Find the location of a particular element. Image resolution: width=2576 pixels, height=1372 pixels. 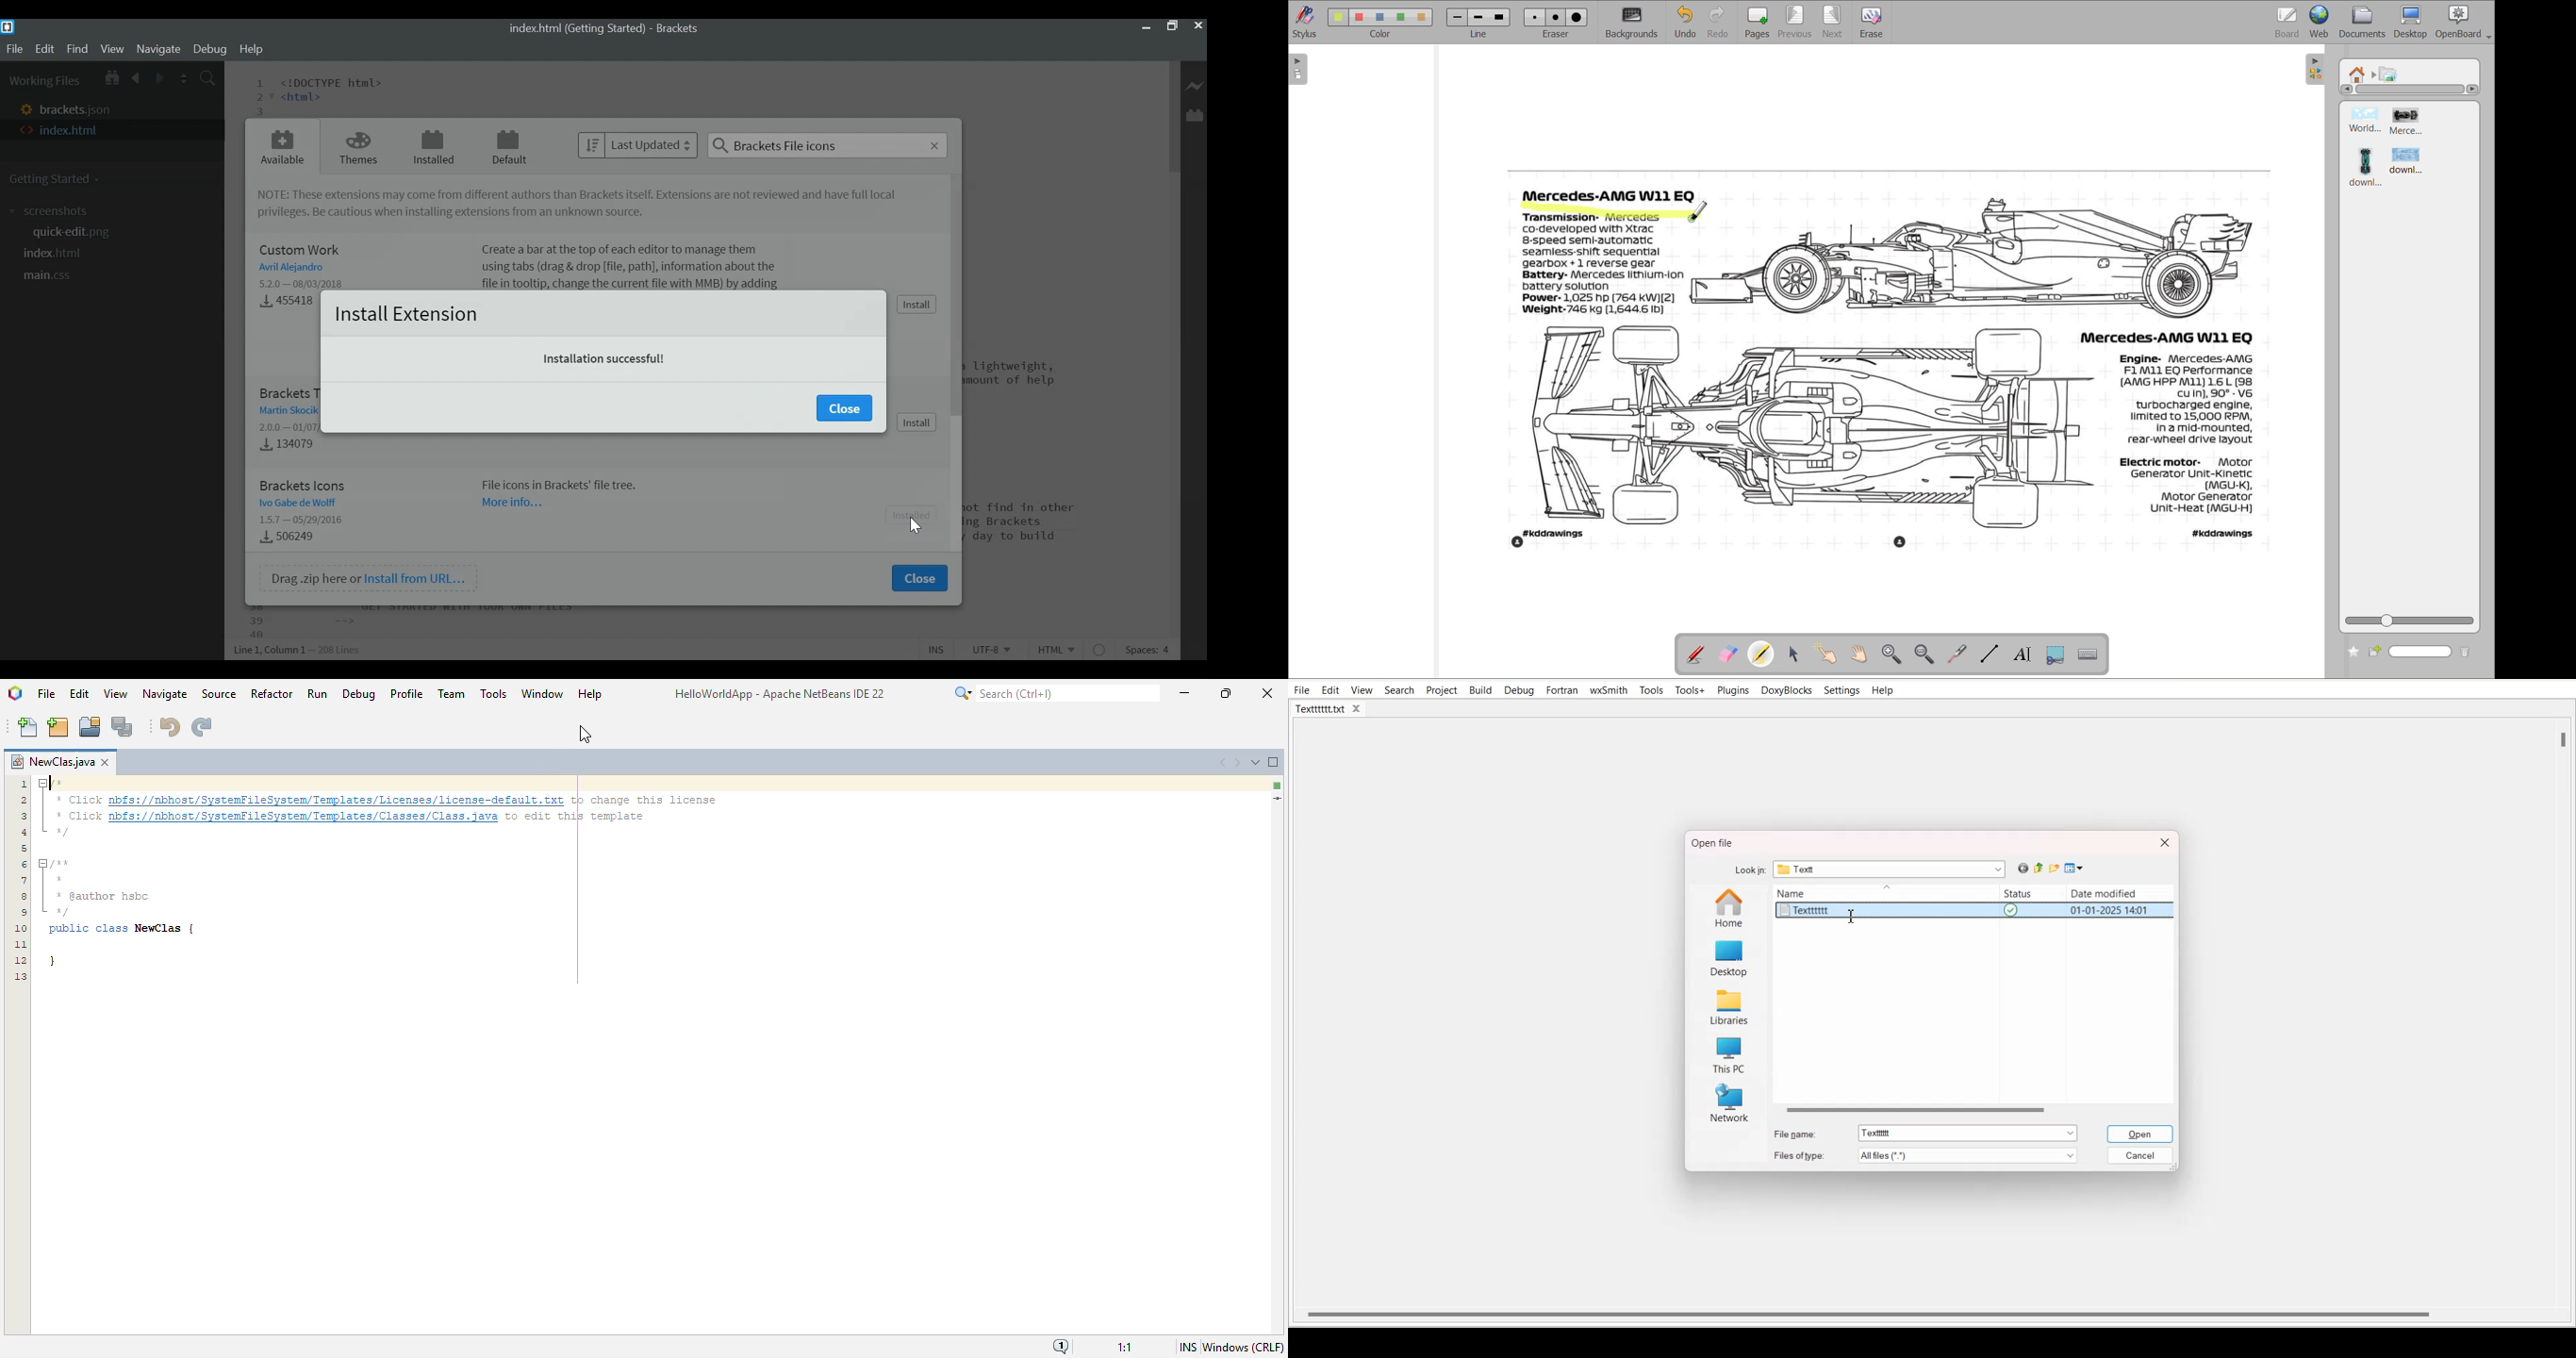

View is located at coordinates (1362, 690).